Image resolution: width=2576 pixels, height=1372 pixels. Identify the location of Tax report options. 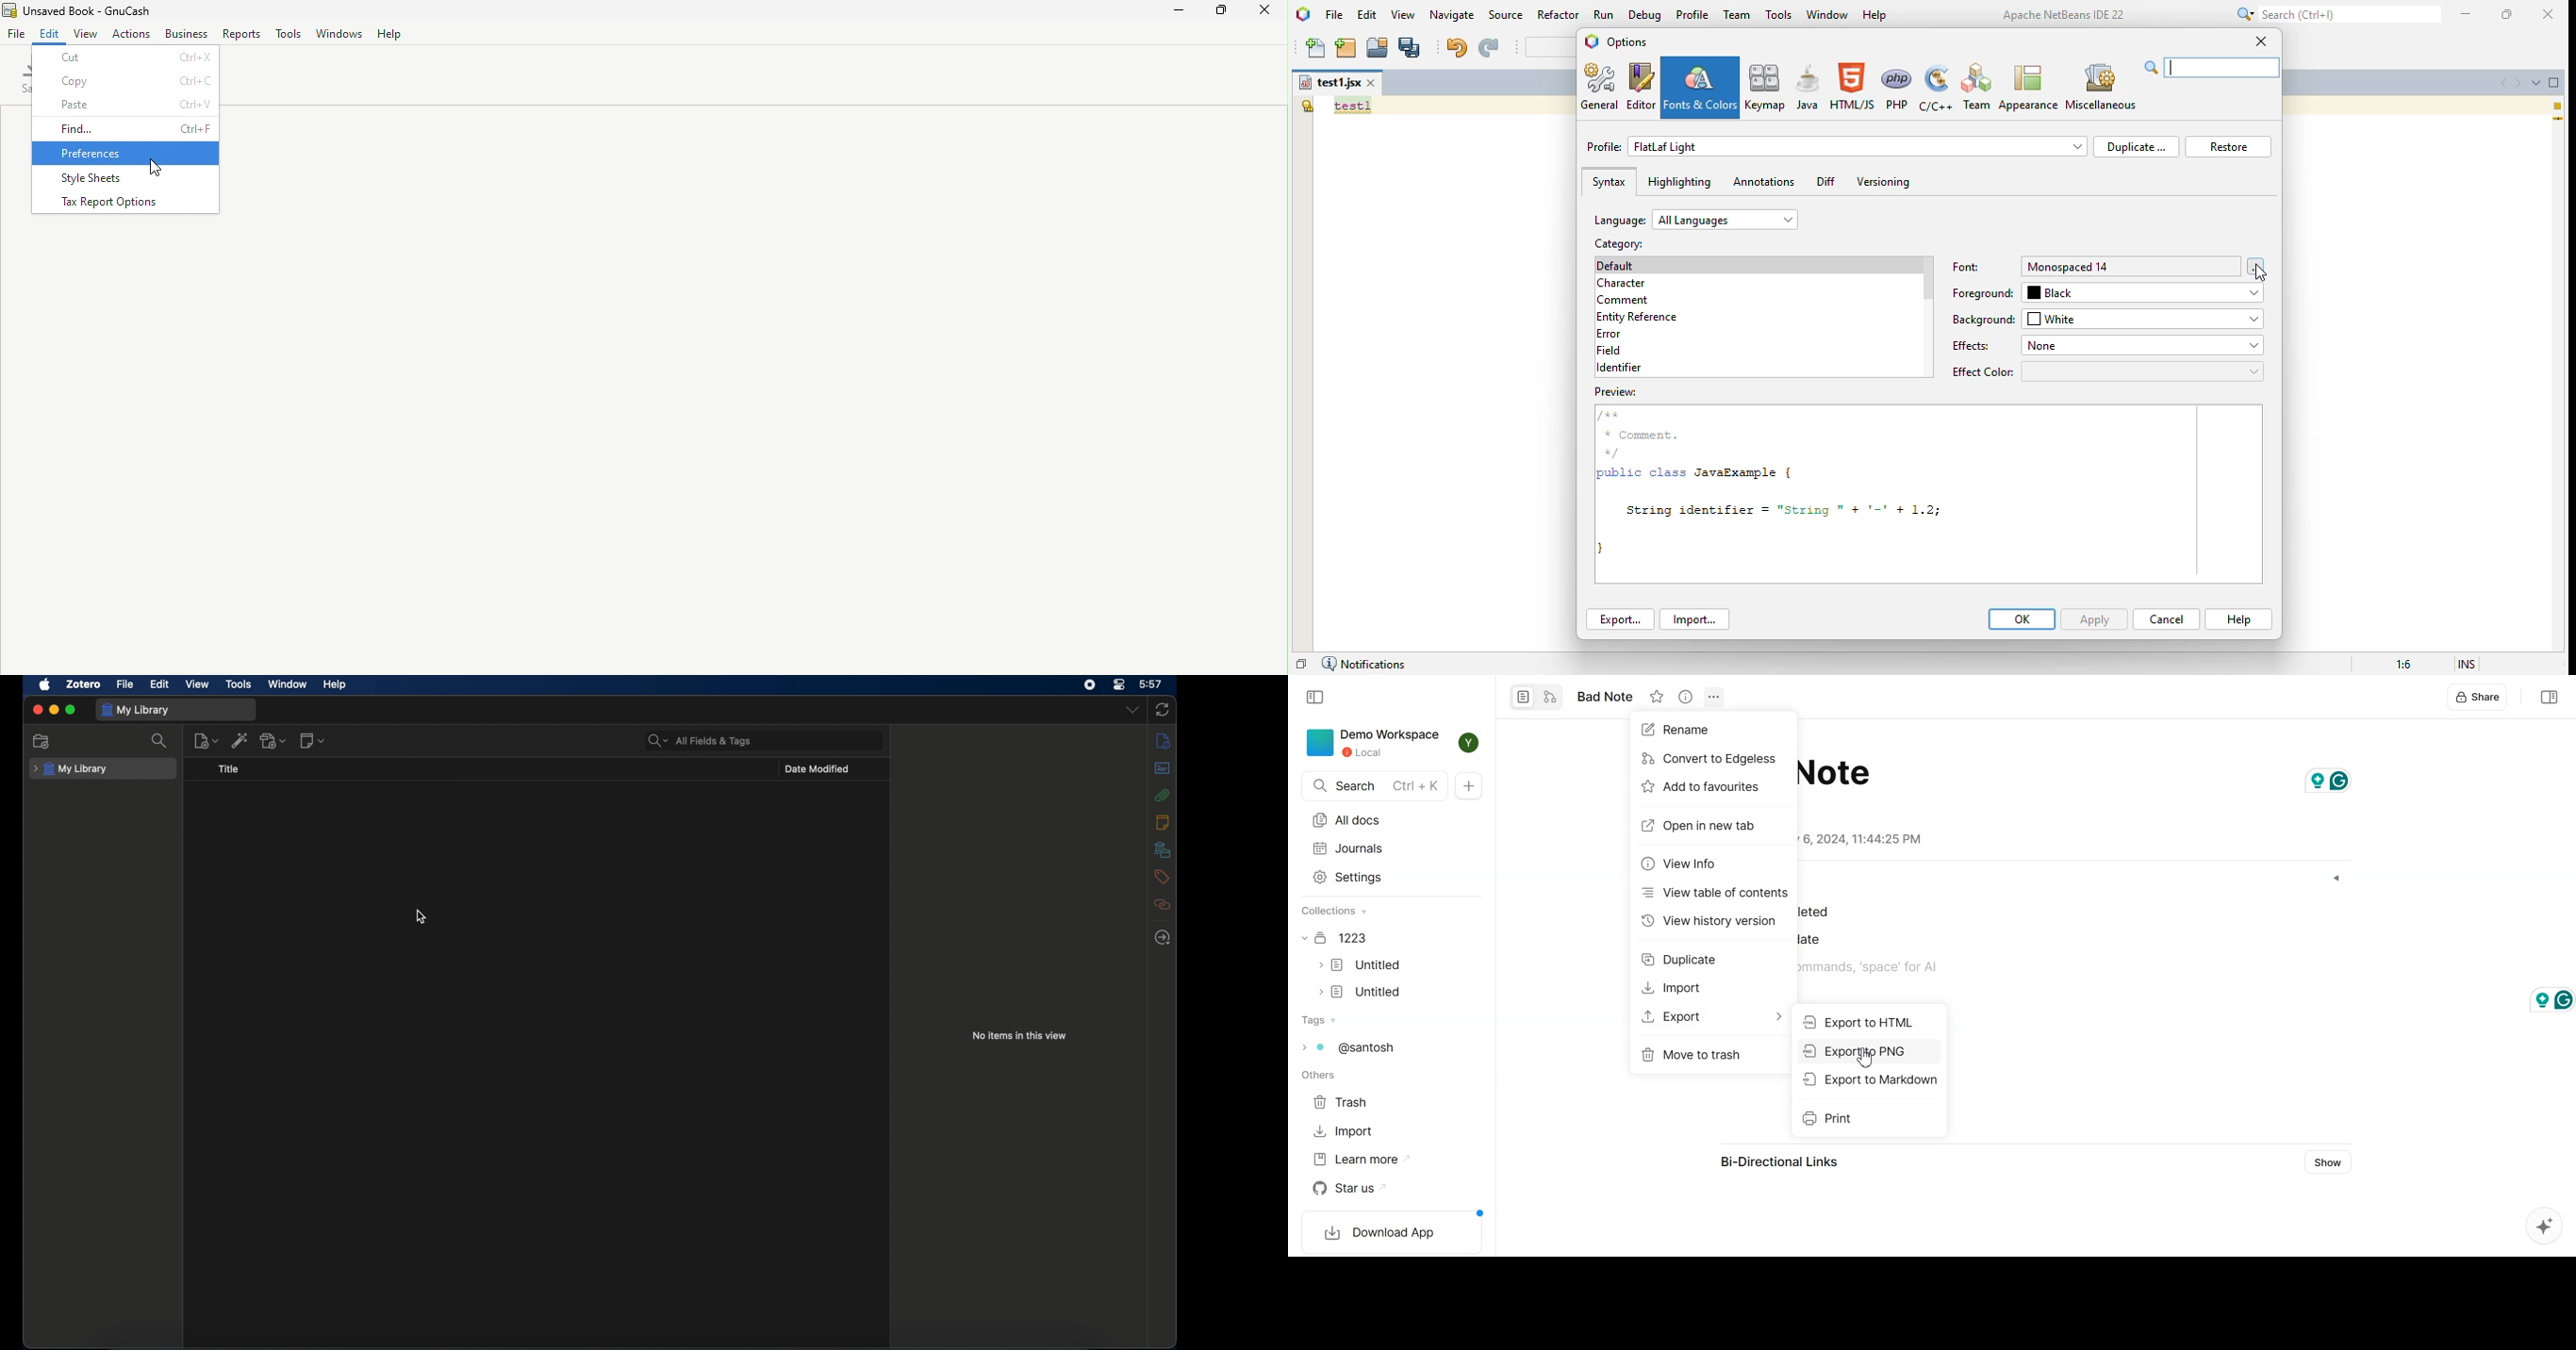
(129, 201).